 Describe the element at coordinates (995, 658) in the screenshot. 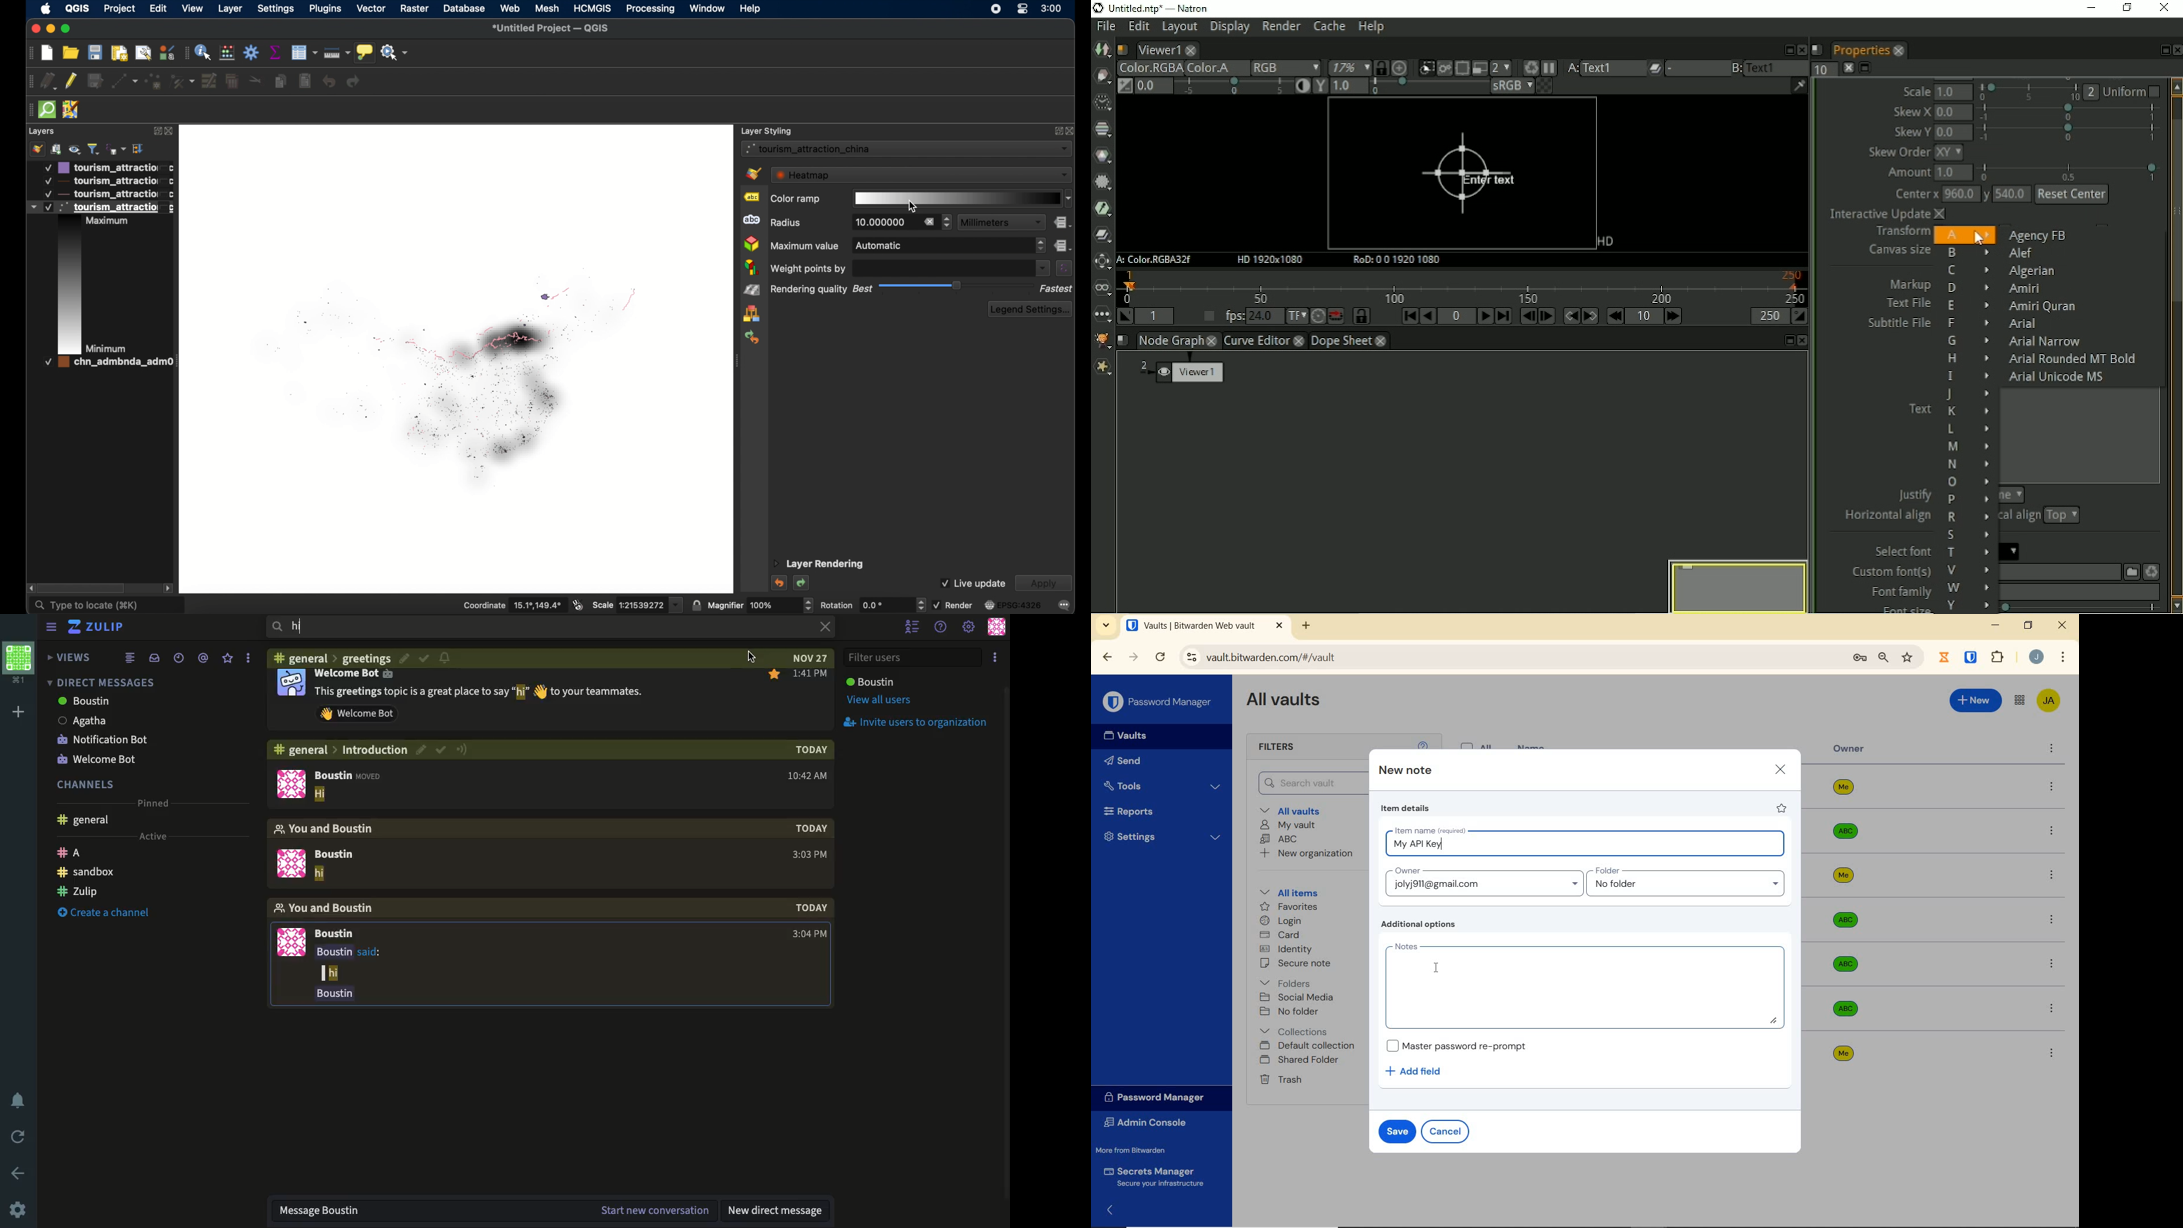

I see `Options` at that location.